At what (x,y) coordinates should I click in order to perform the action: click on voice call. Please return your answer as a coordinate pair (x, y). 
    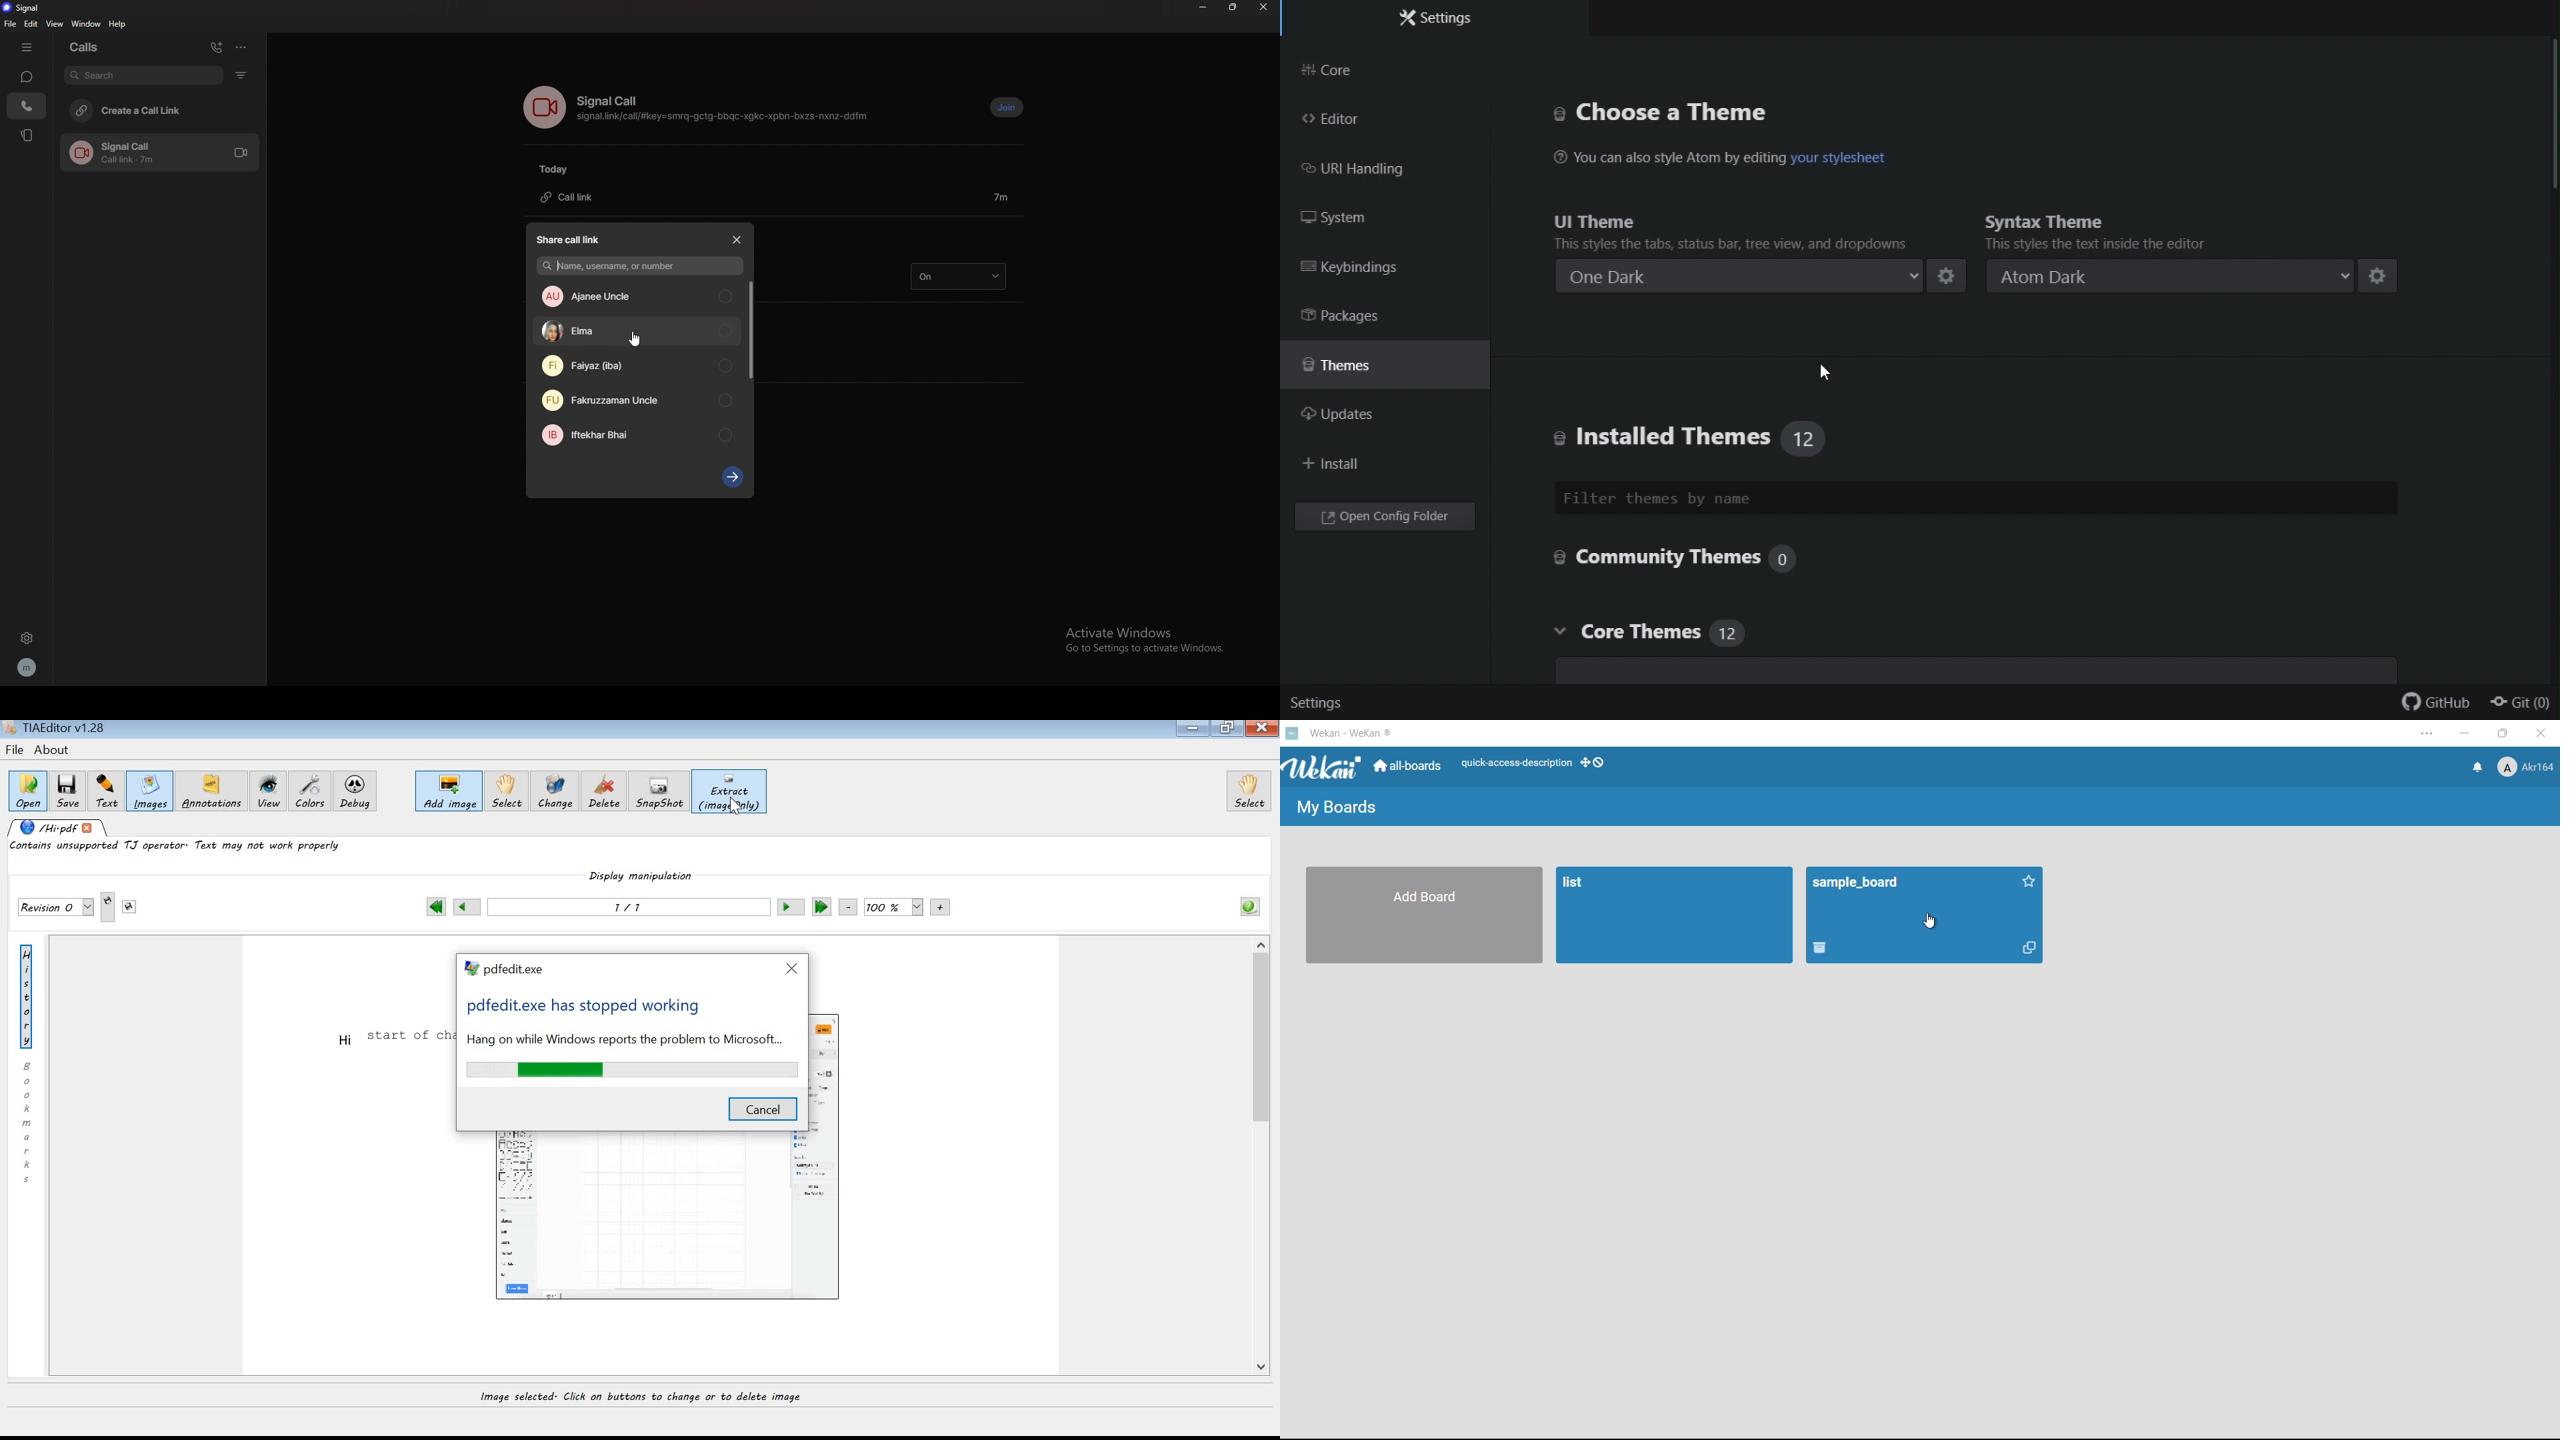
    Looking at the image, I should click on (544, 107).